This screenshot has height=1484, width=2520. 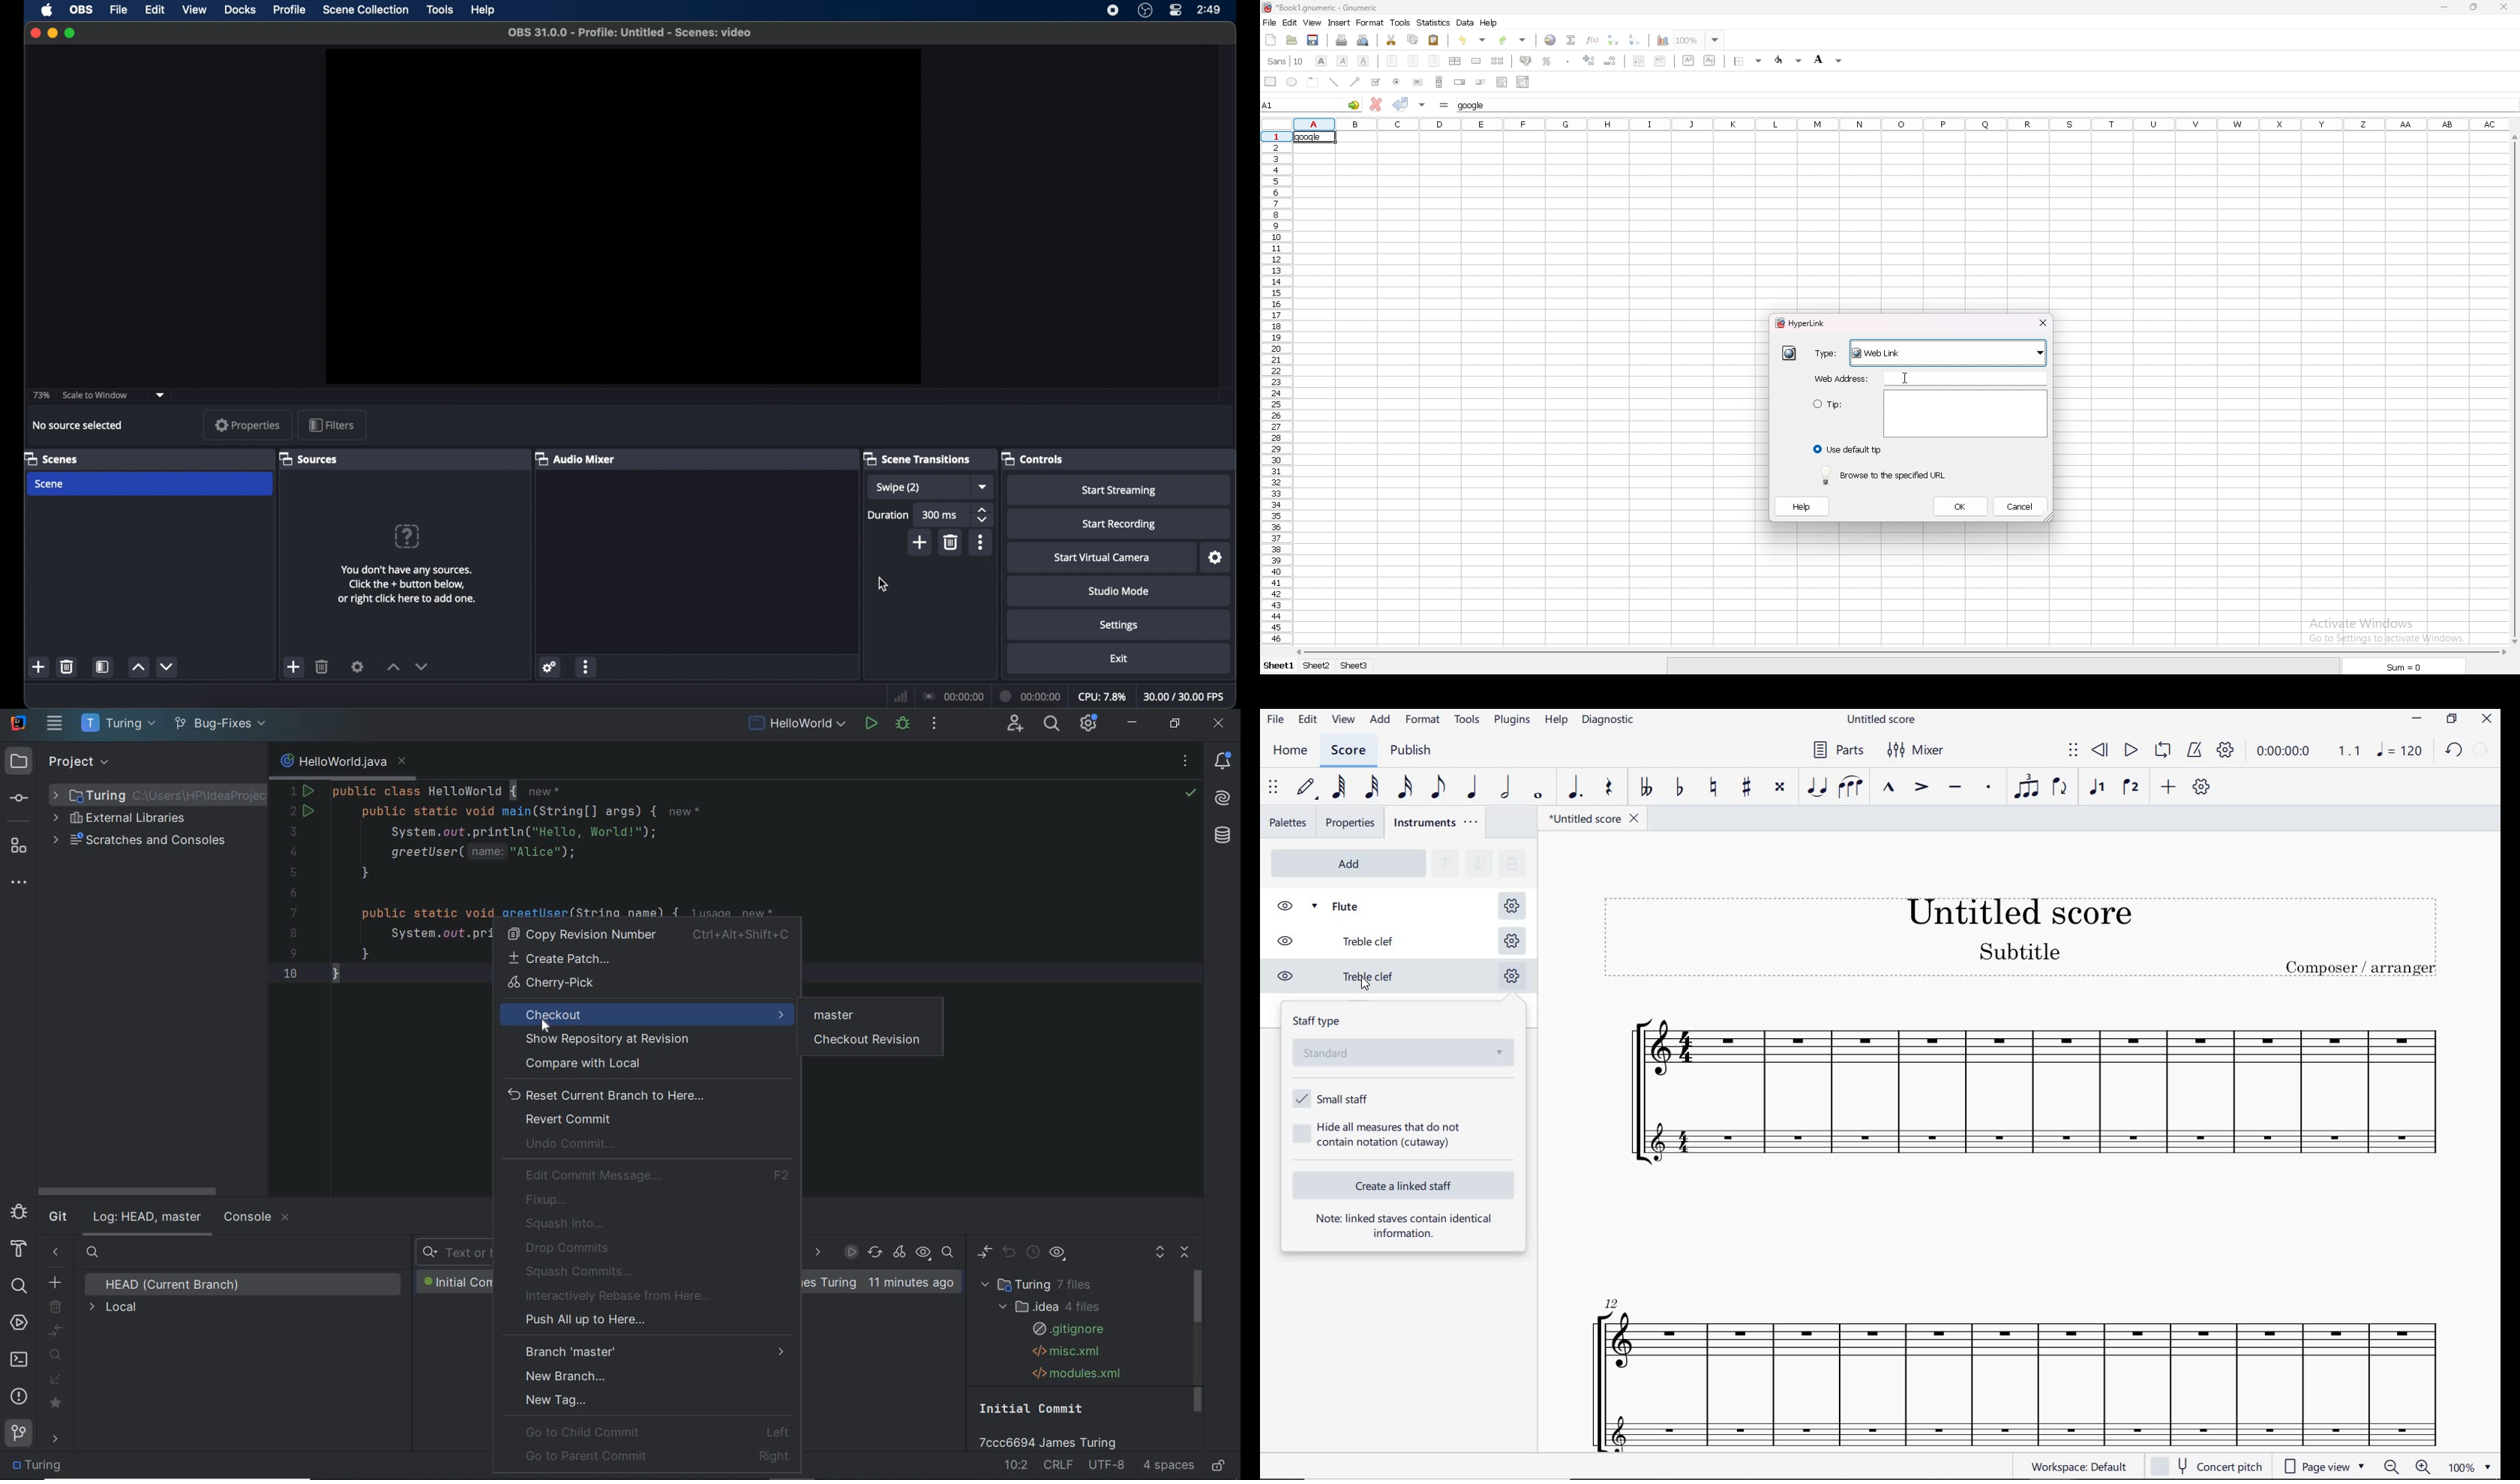 I want to click on increase indent, so click(x=1660, y=60).